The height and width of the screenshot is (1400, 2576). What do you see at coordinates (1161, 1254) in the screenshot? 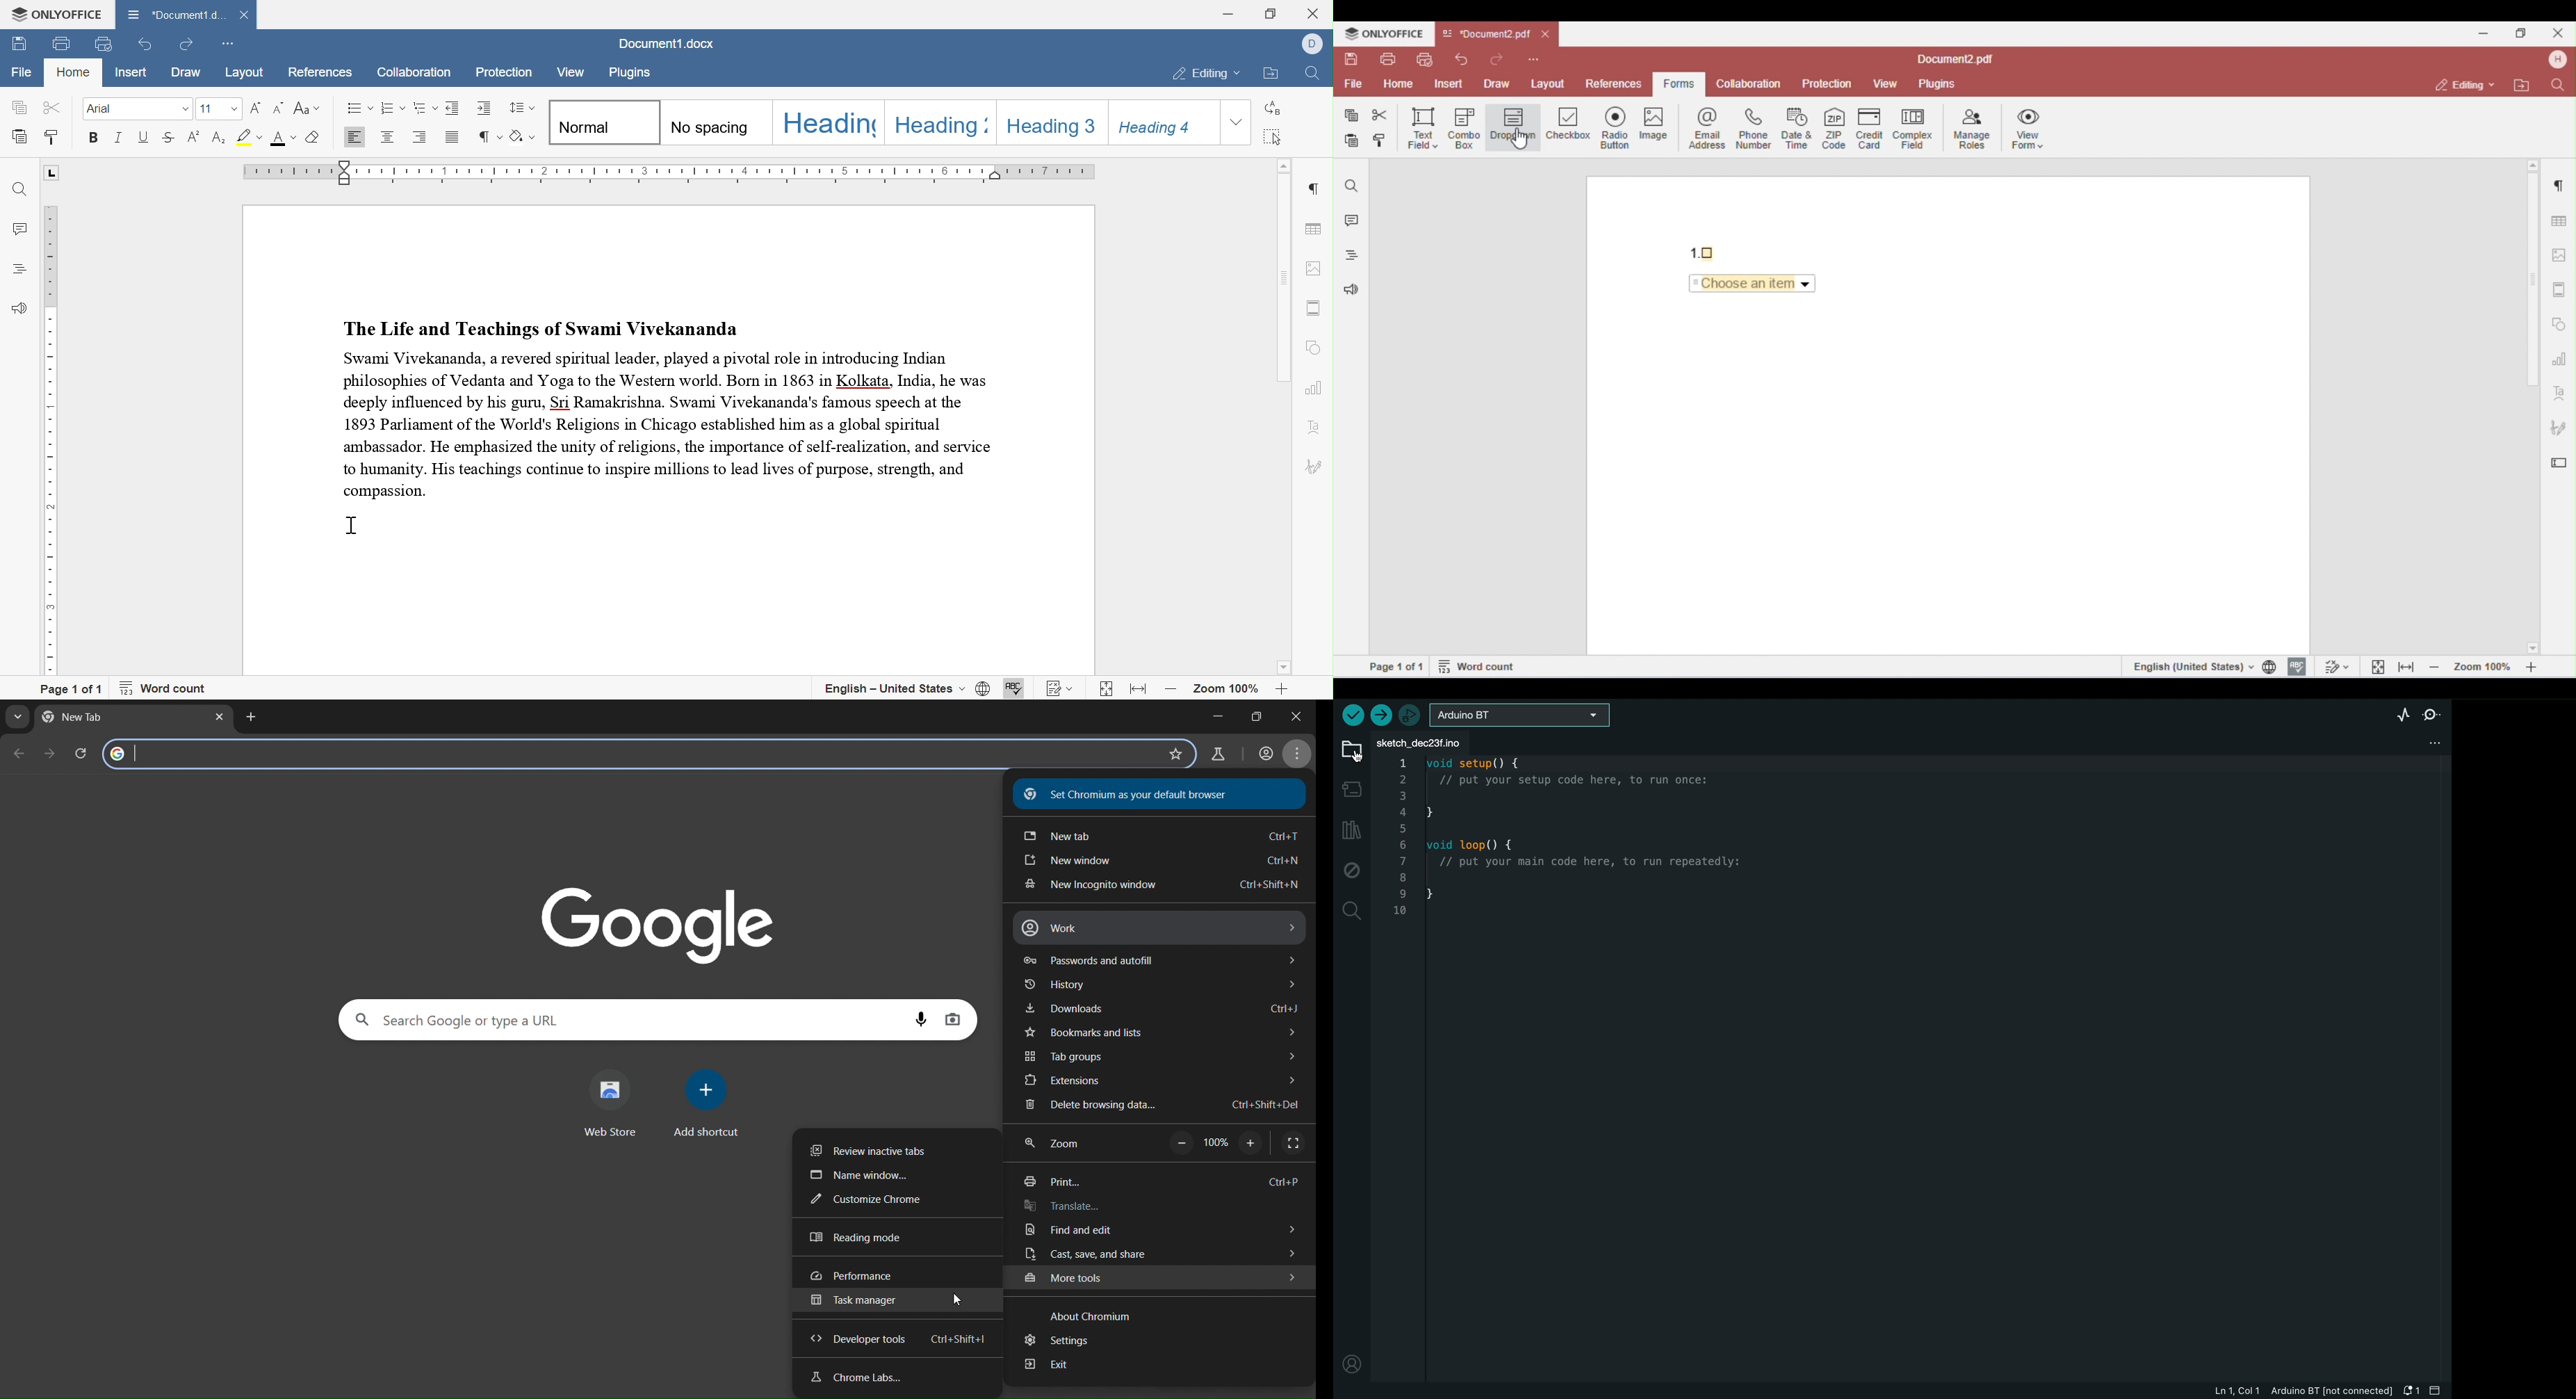
I see `cast, save and share` at bounding box center [1161, 1254].